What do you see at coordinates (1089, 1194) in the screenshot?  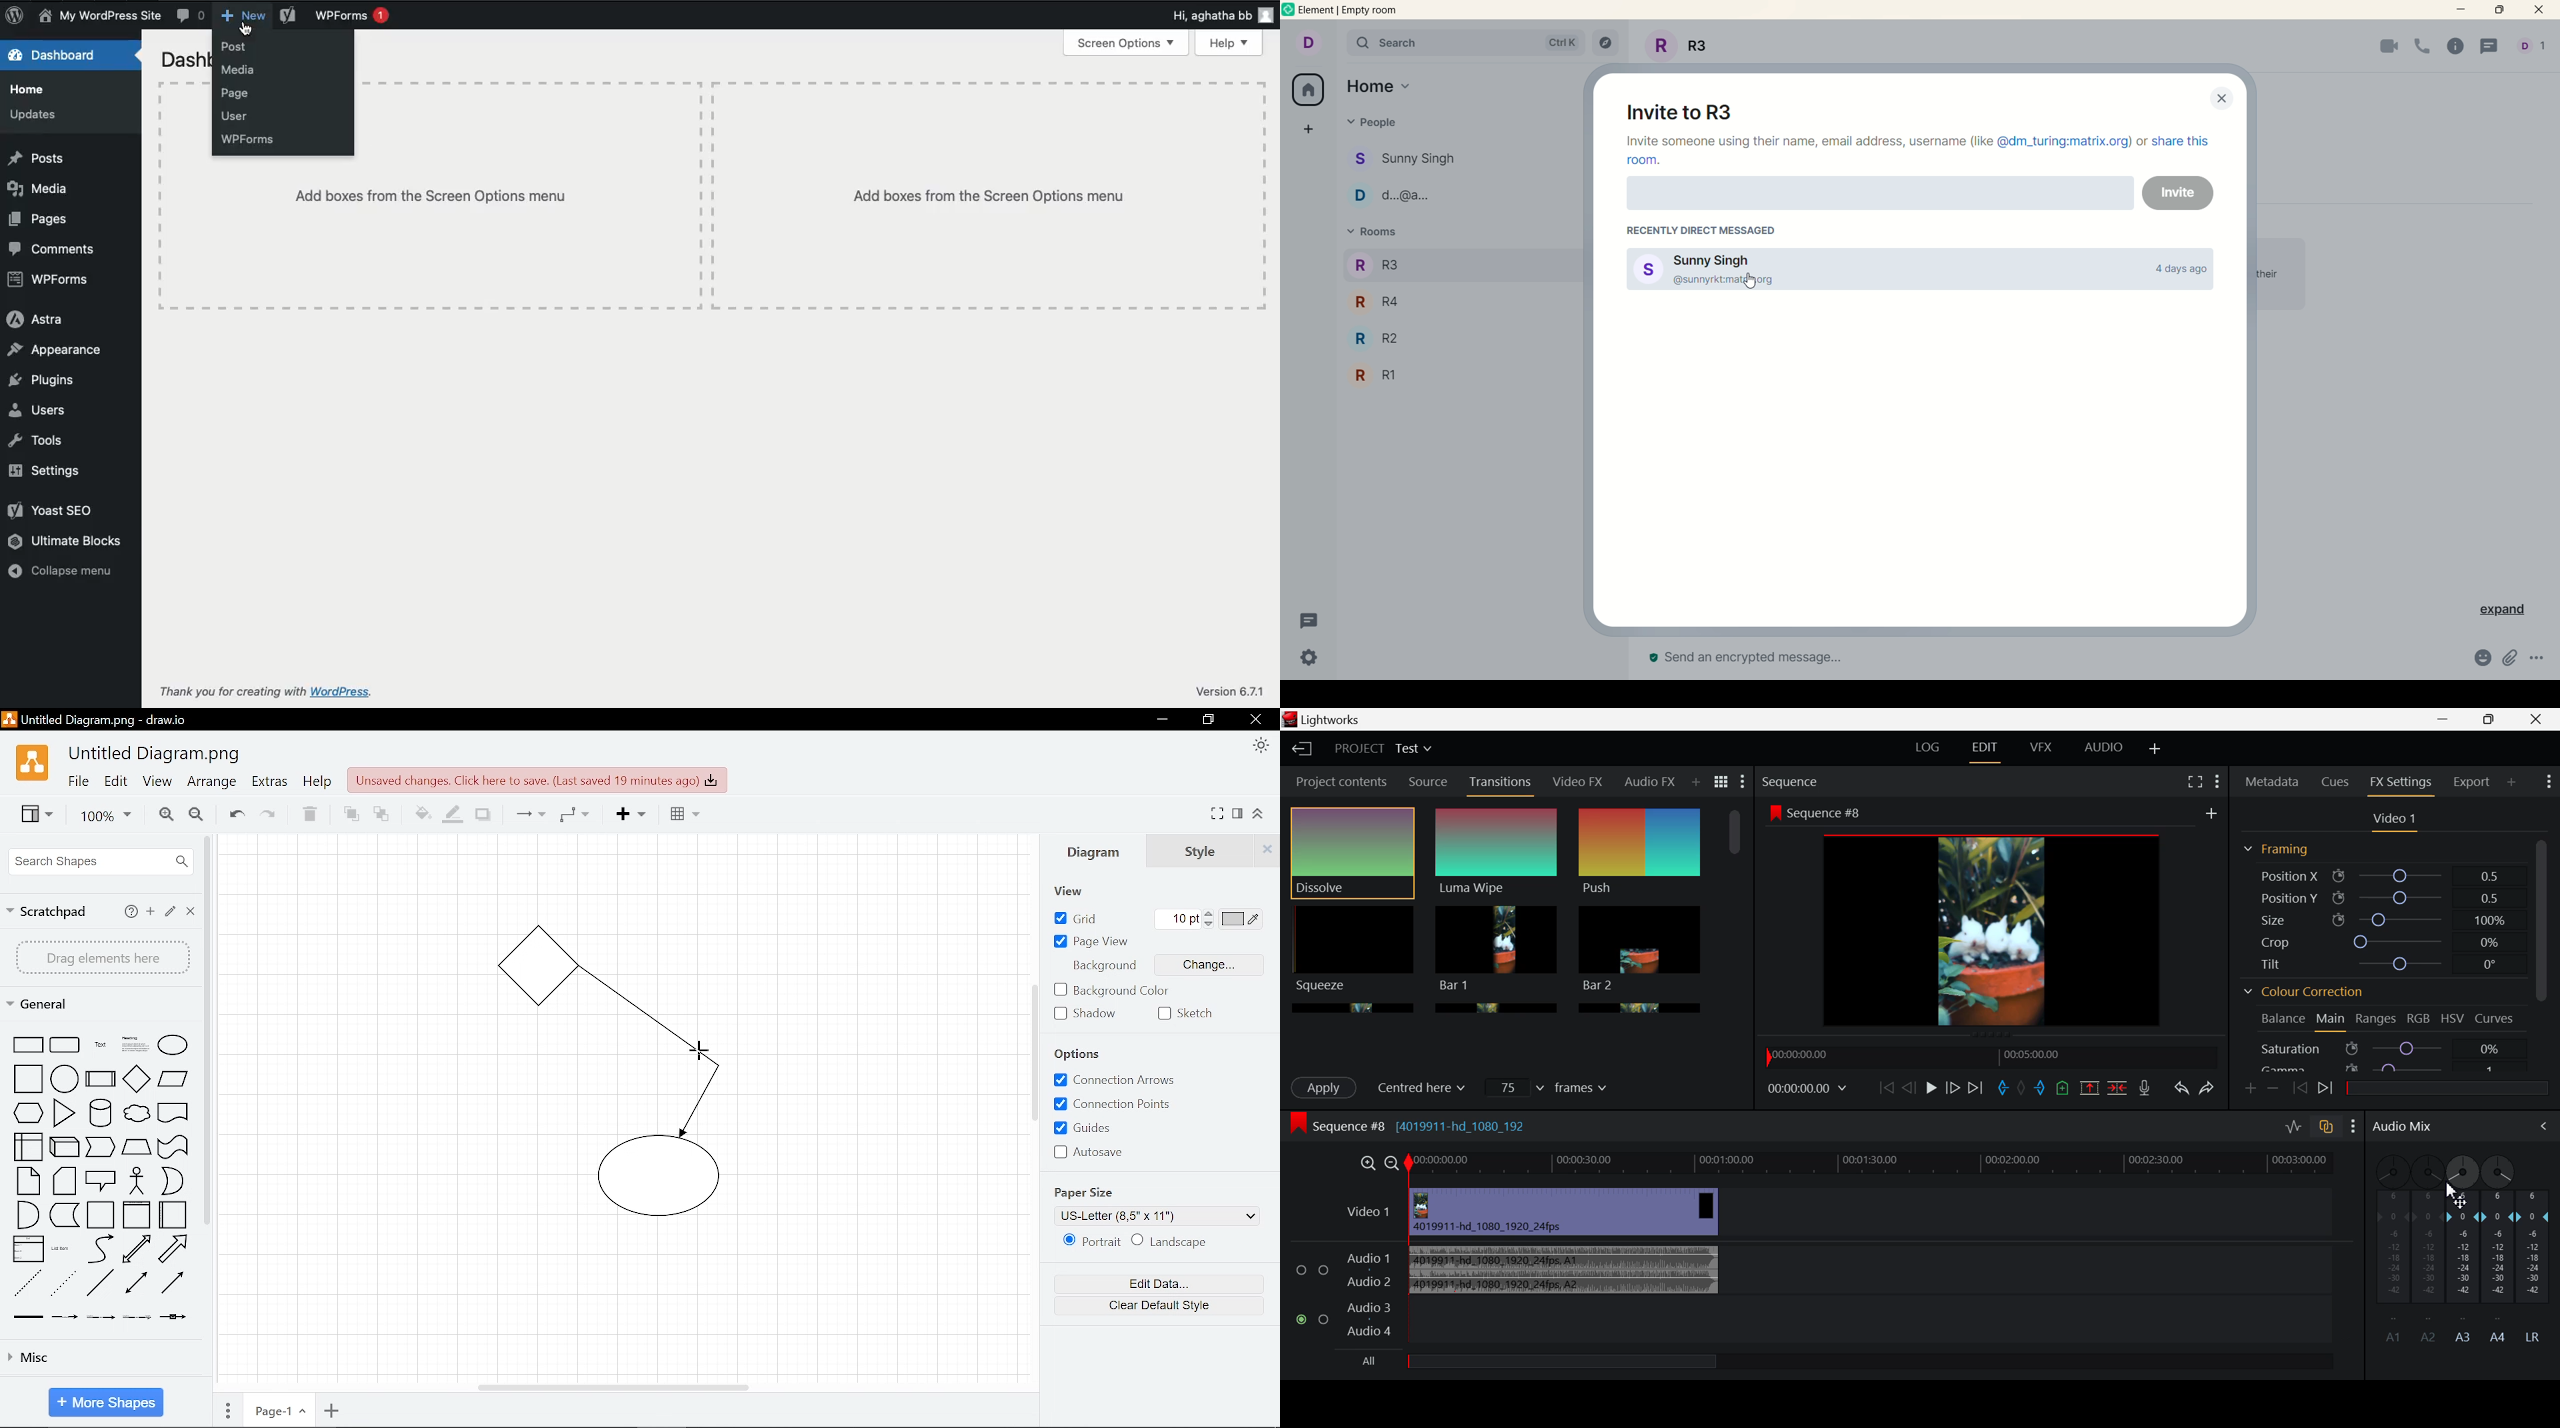 I see `Paper Size` at bounding box center [1089, 1194].